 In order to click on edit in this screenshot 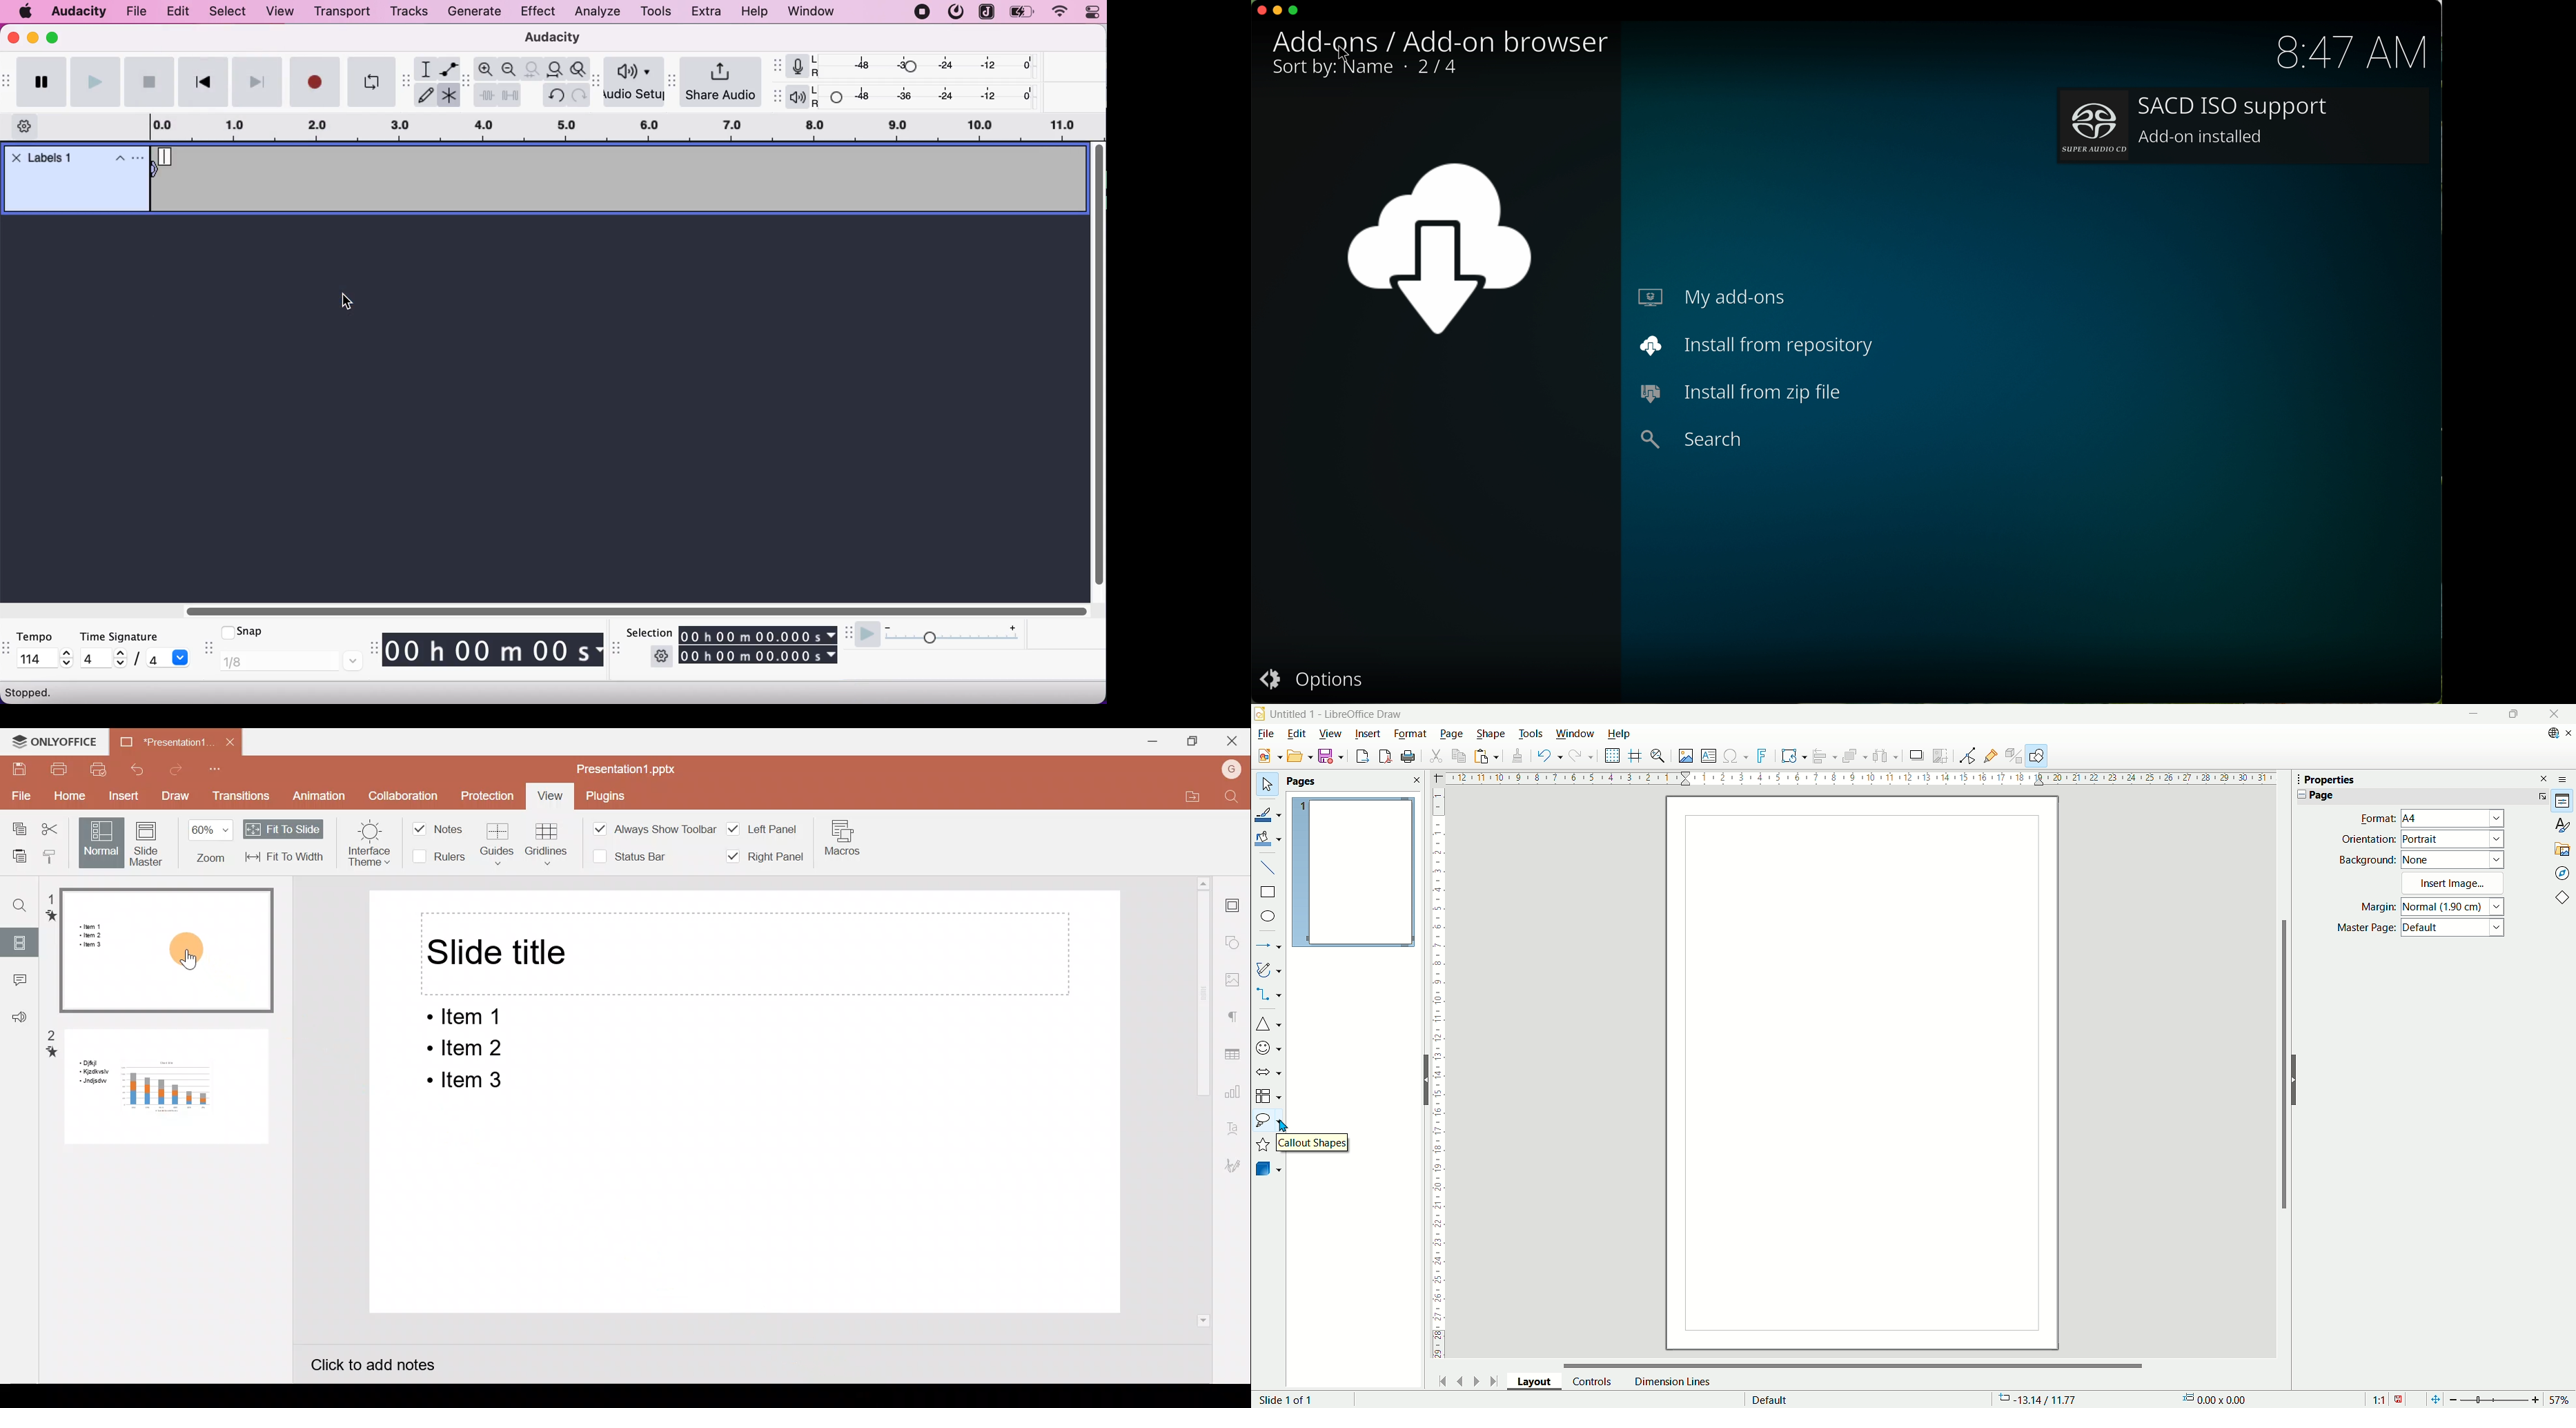, I will do `click(1296, 735)`.